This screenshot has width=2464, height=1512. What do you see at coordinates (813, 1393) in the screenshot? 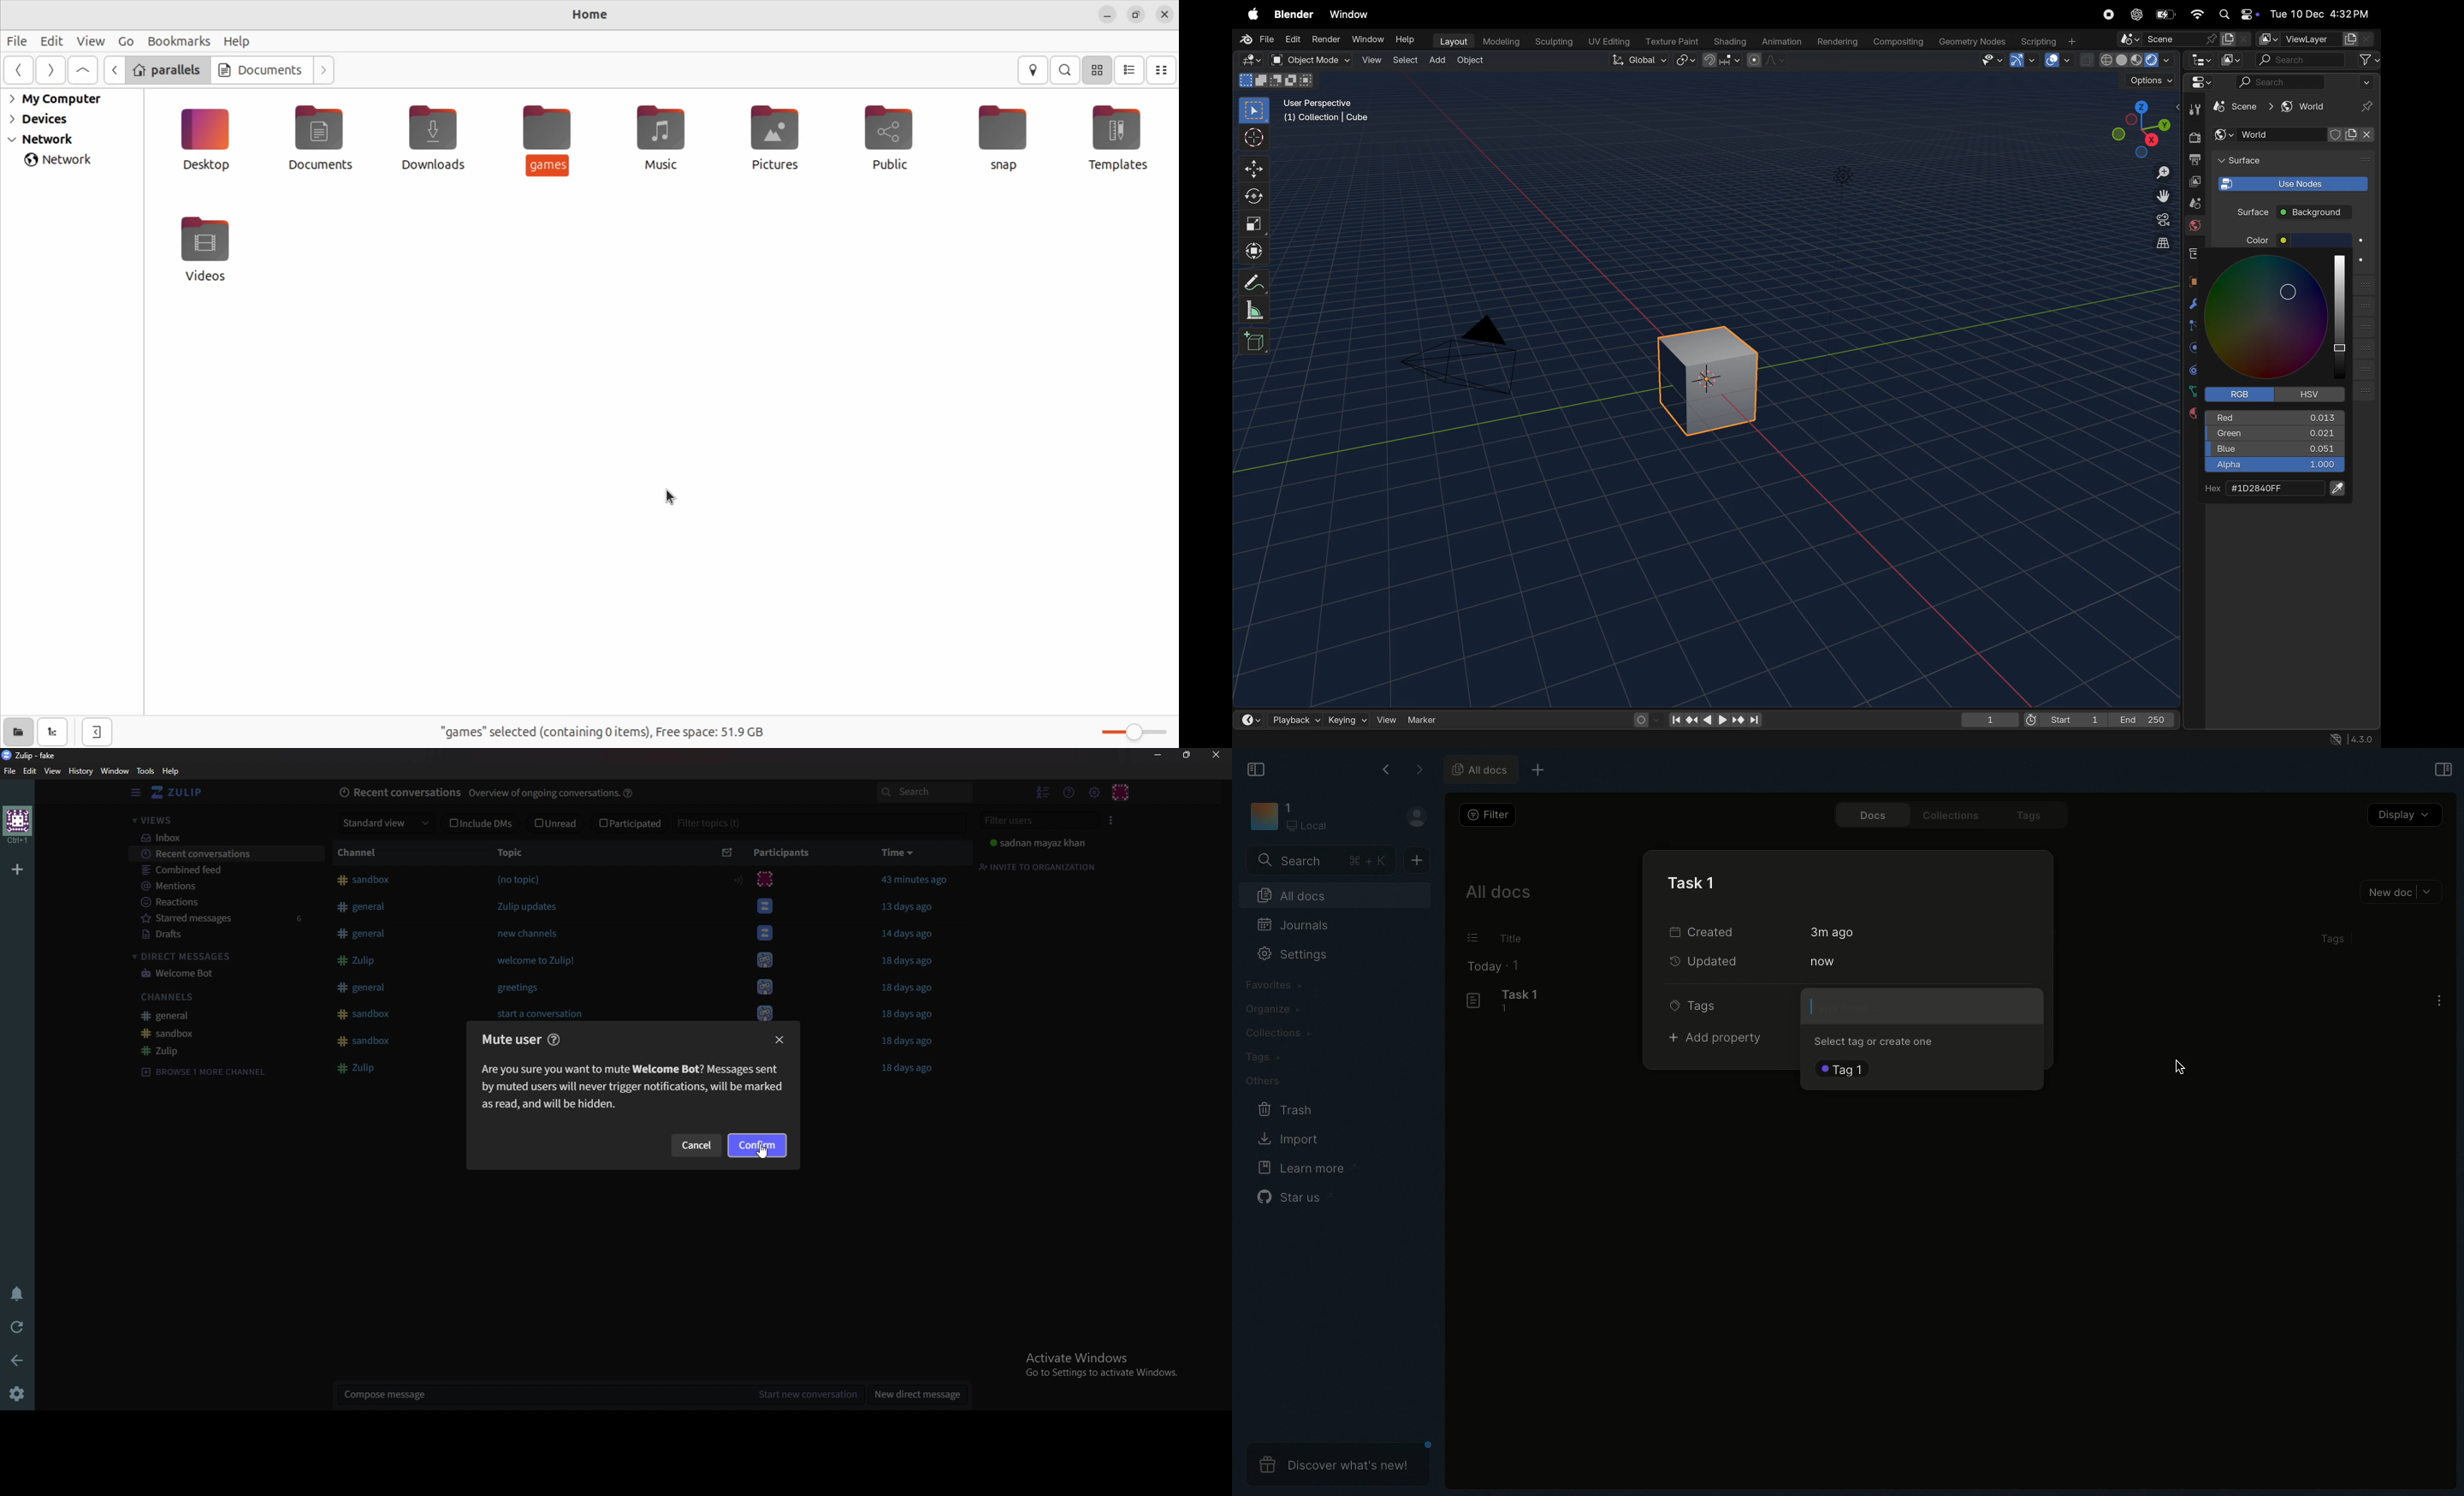
I see `Start new conversation` at bounding box center [813, 1393].